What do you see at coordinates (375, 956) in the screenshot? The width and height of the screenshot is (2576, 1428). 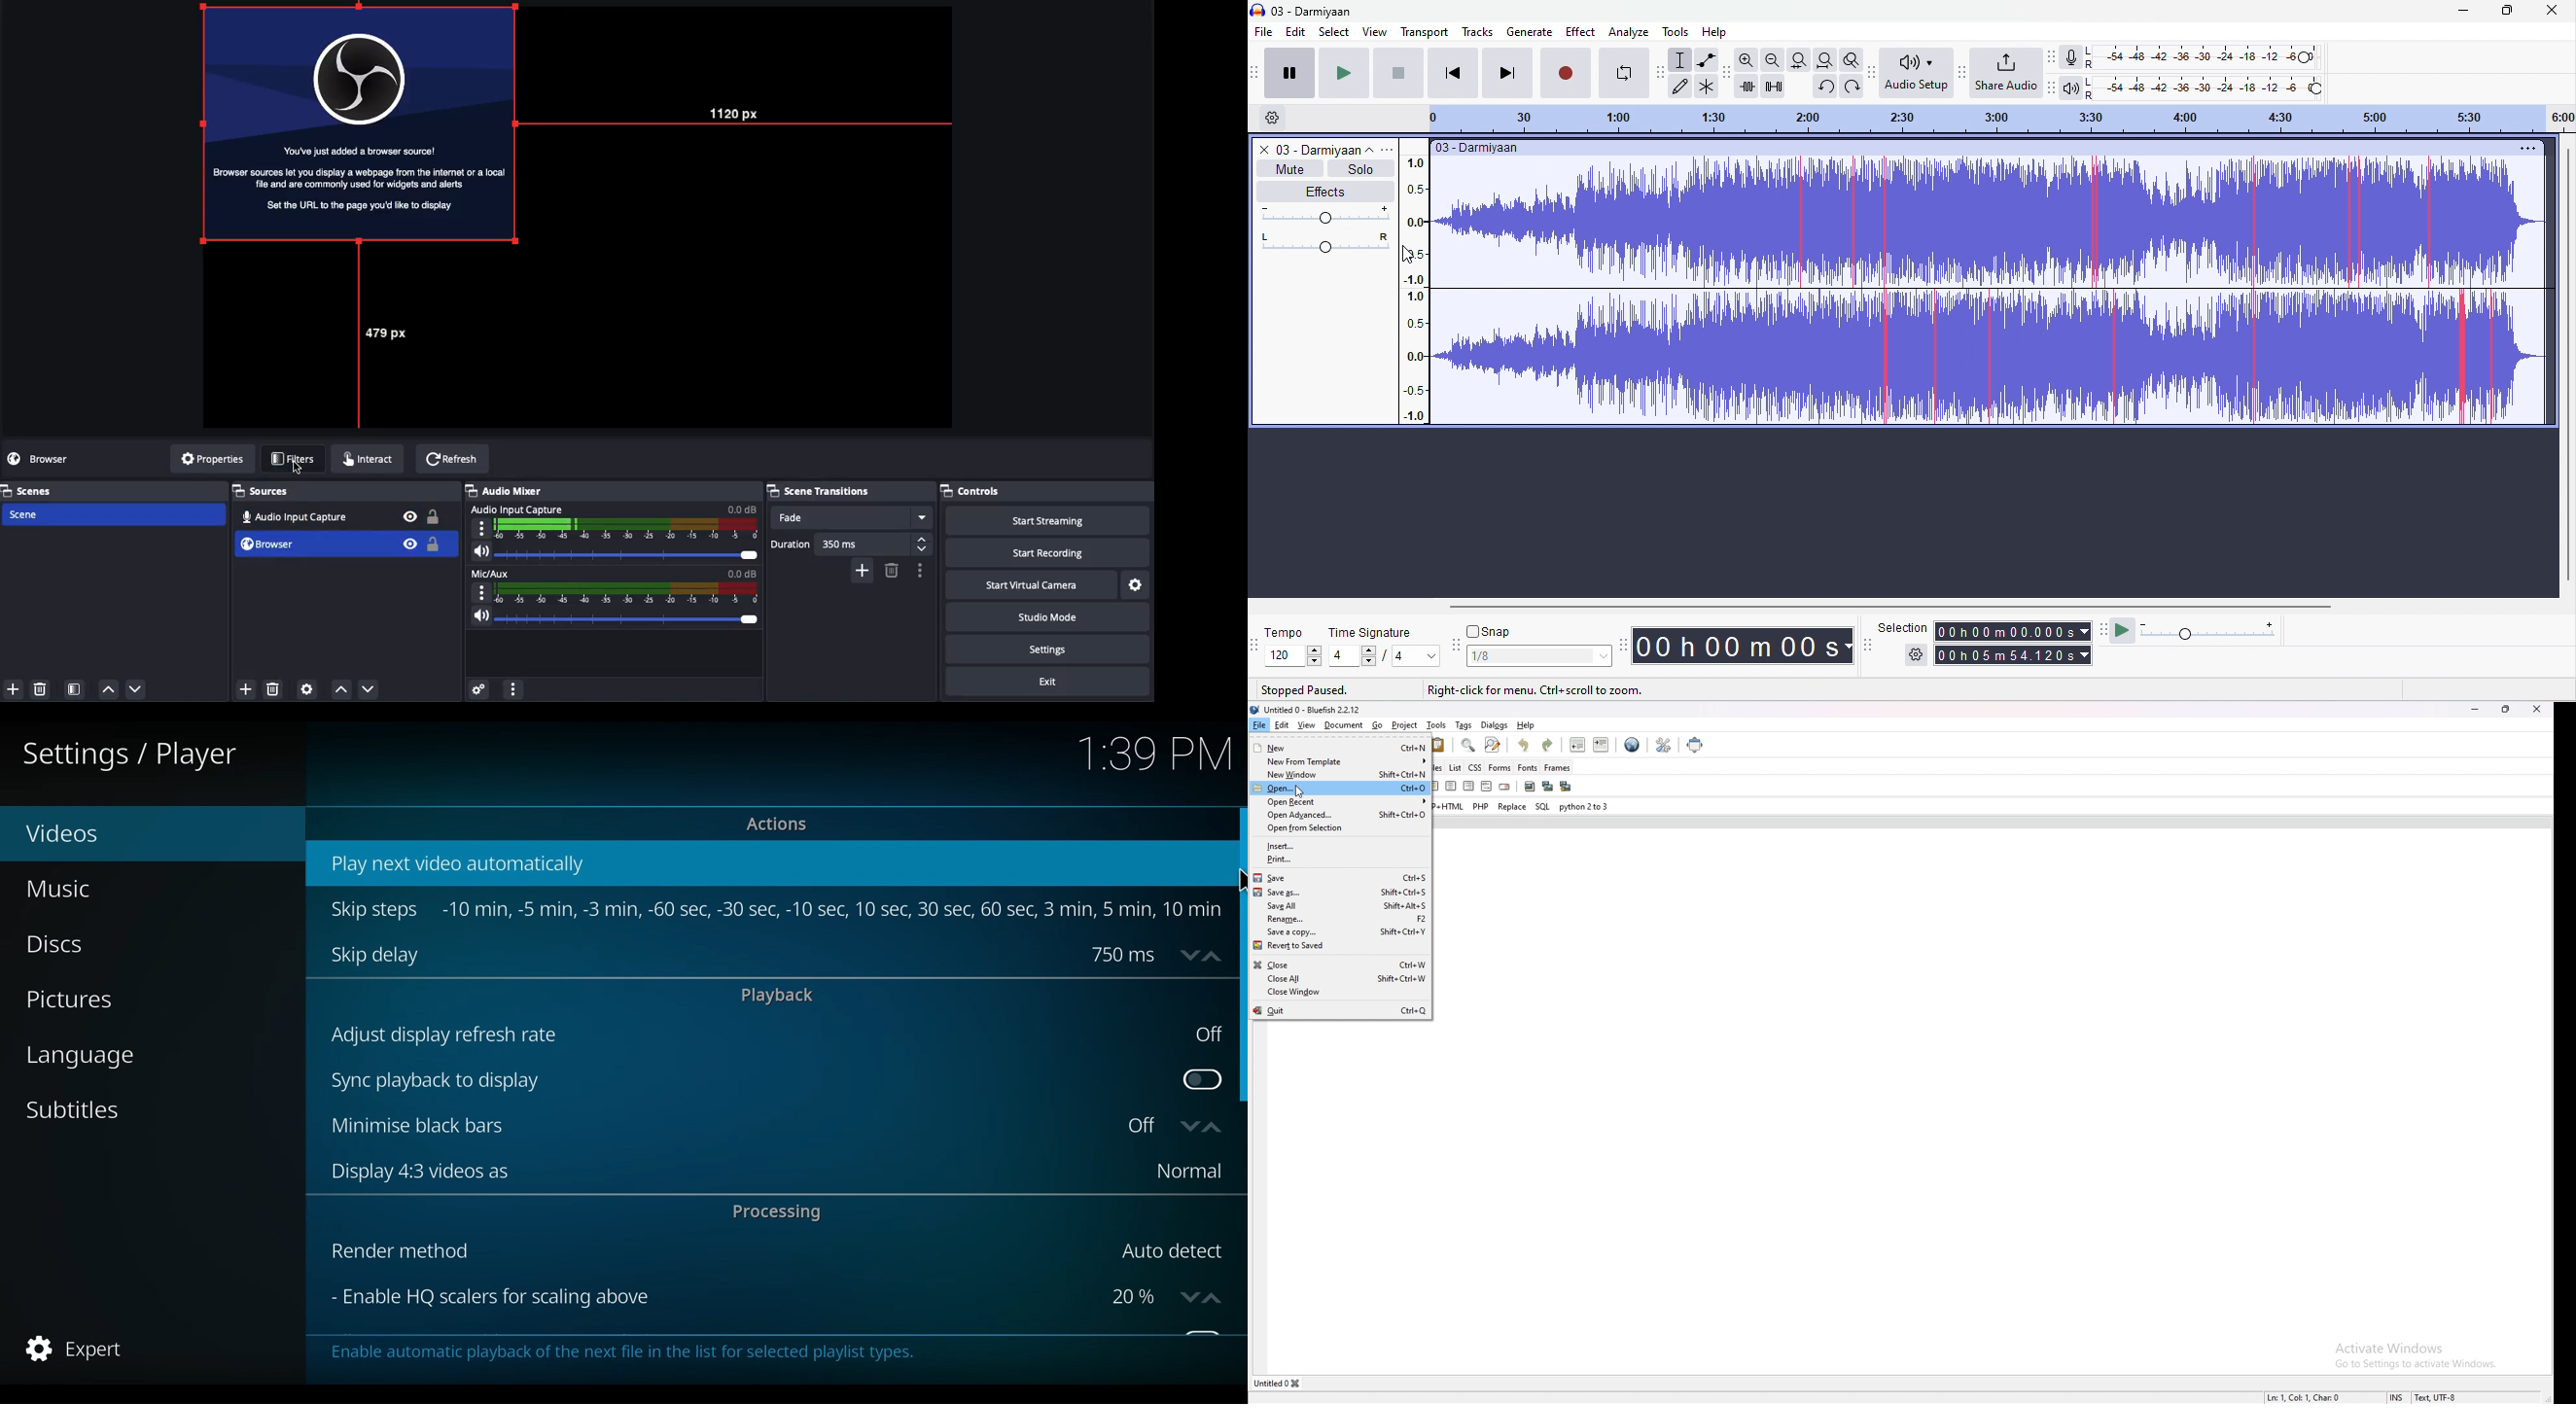 I see `Skip delay` at bounding box center [375, 956].